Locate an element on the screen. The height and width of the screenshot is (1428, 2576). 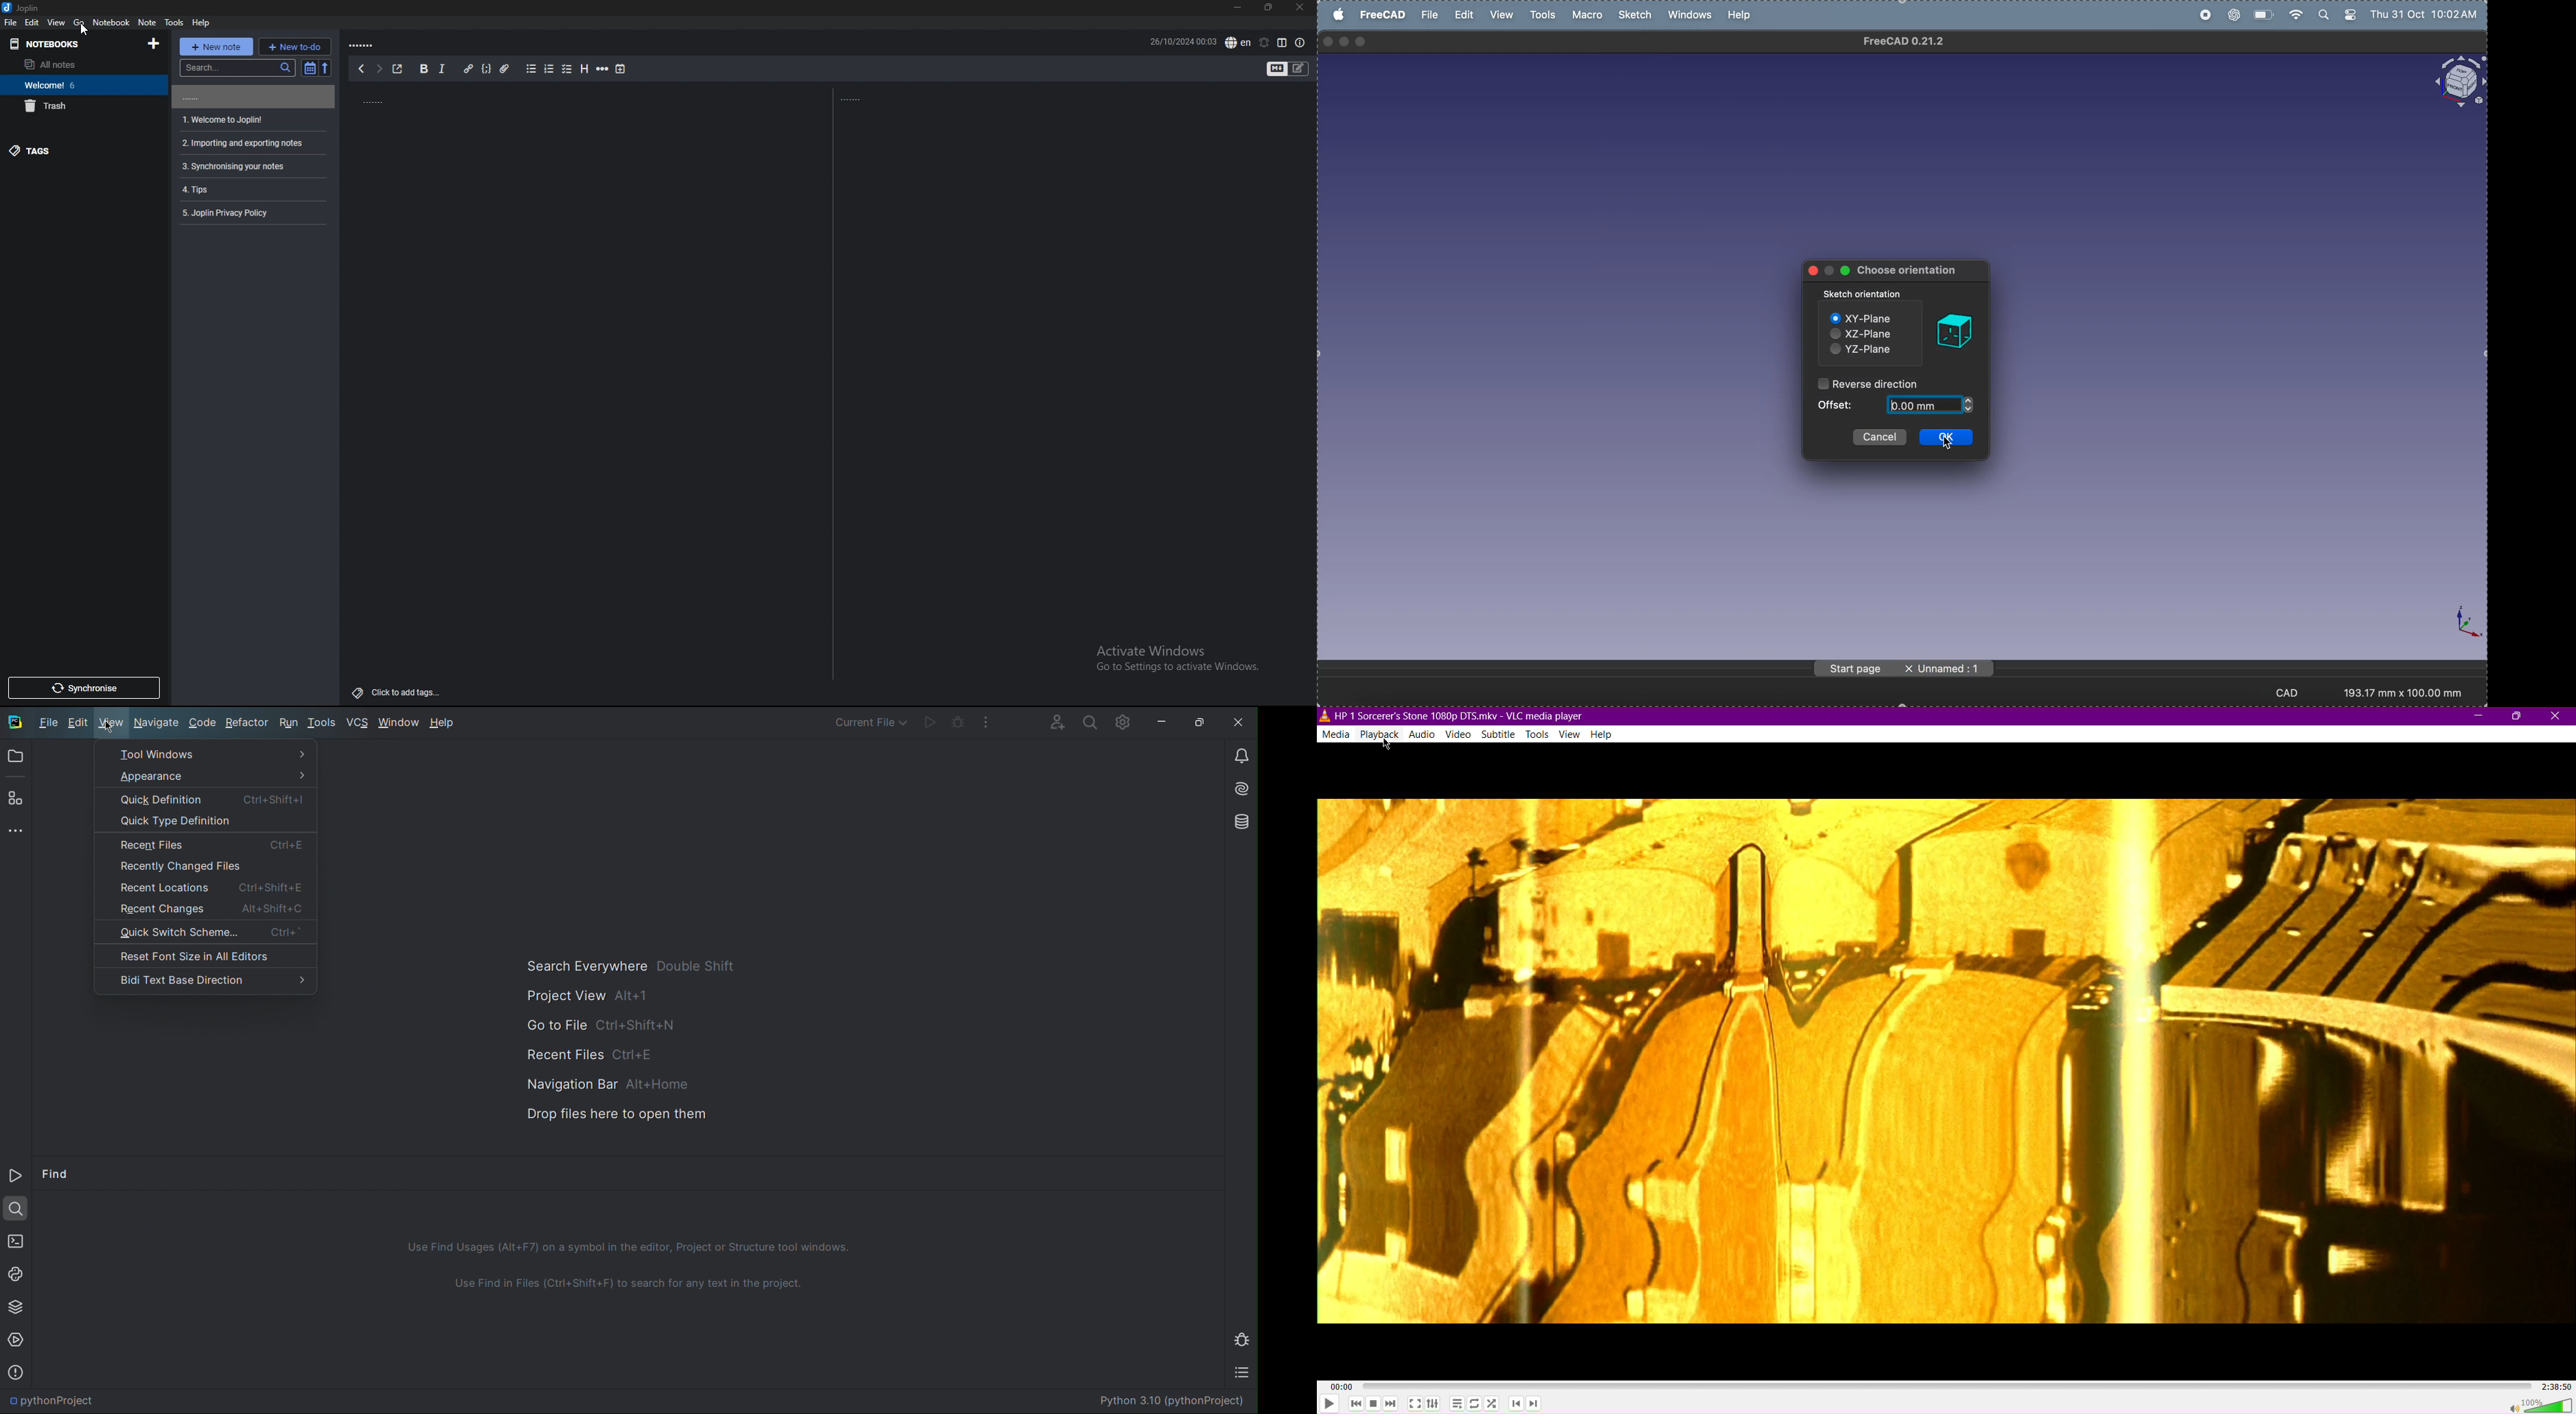
0mm is located at coordinates (1923, 405).